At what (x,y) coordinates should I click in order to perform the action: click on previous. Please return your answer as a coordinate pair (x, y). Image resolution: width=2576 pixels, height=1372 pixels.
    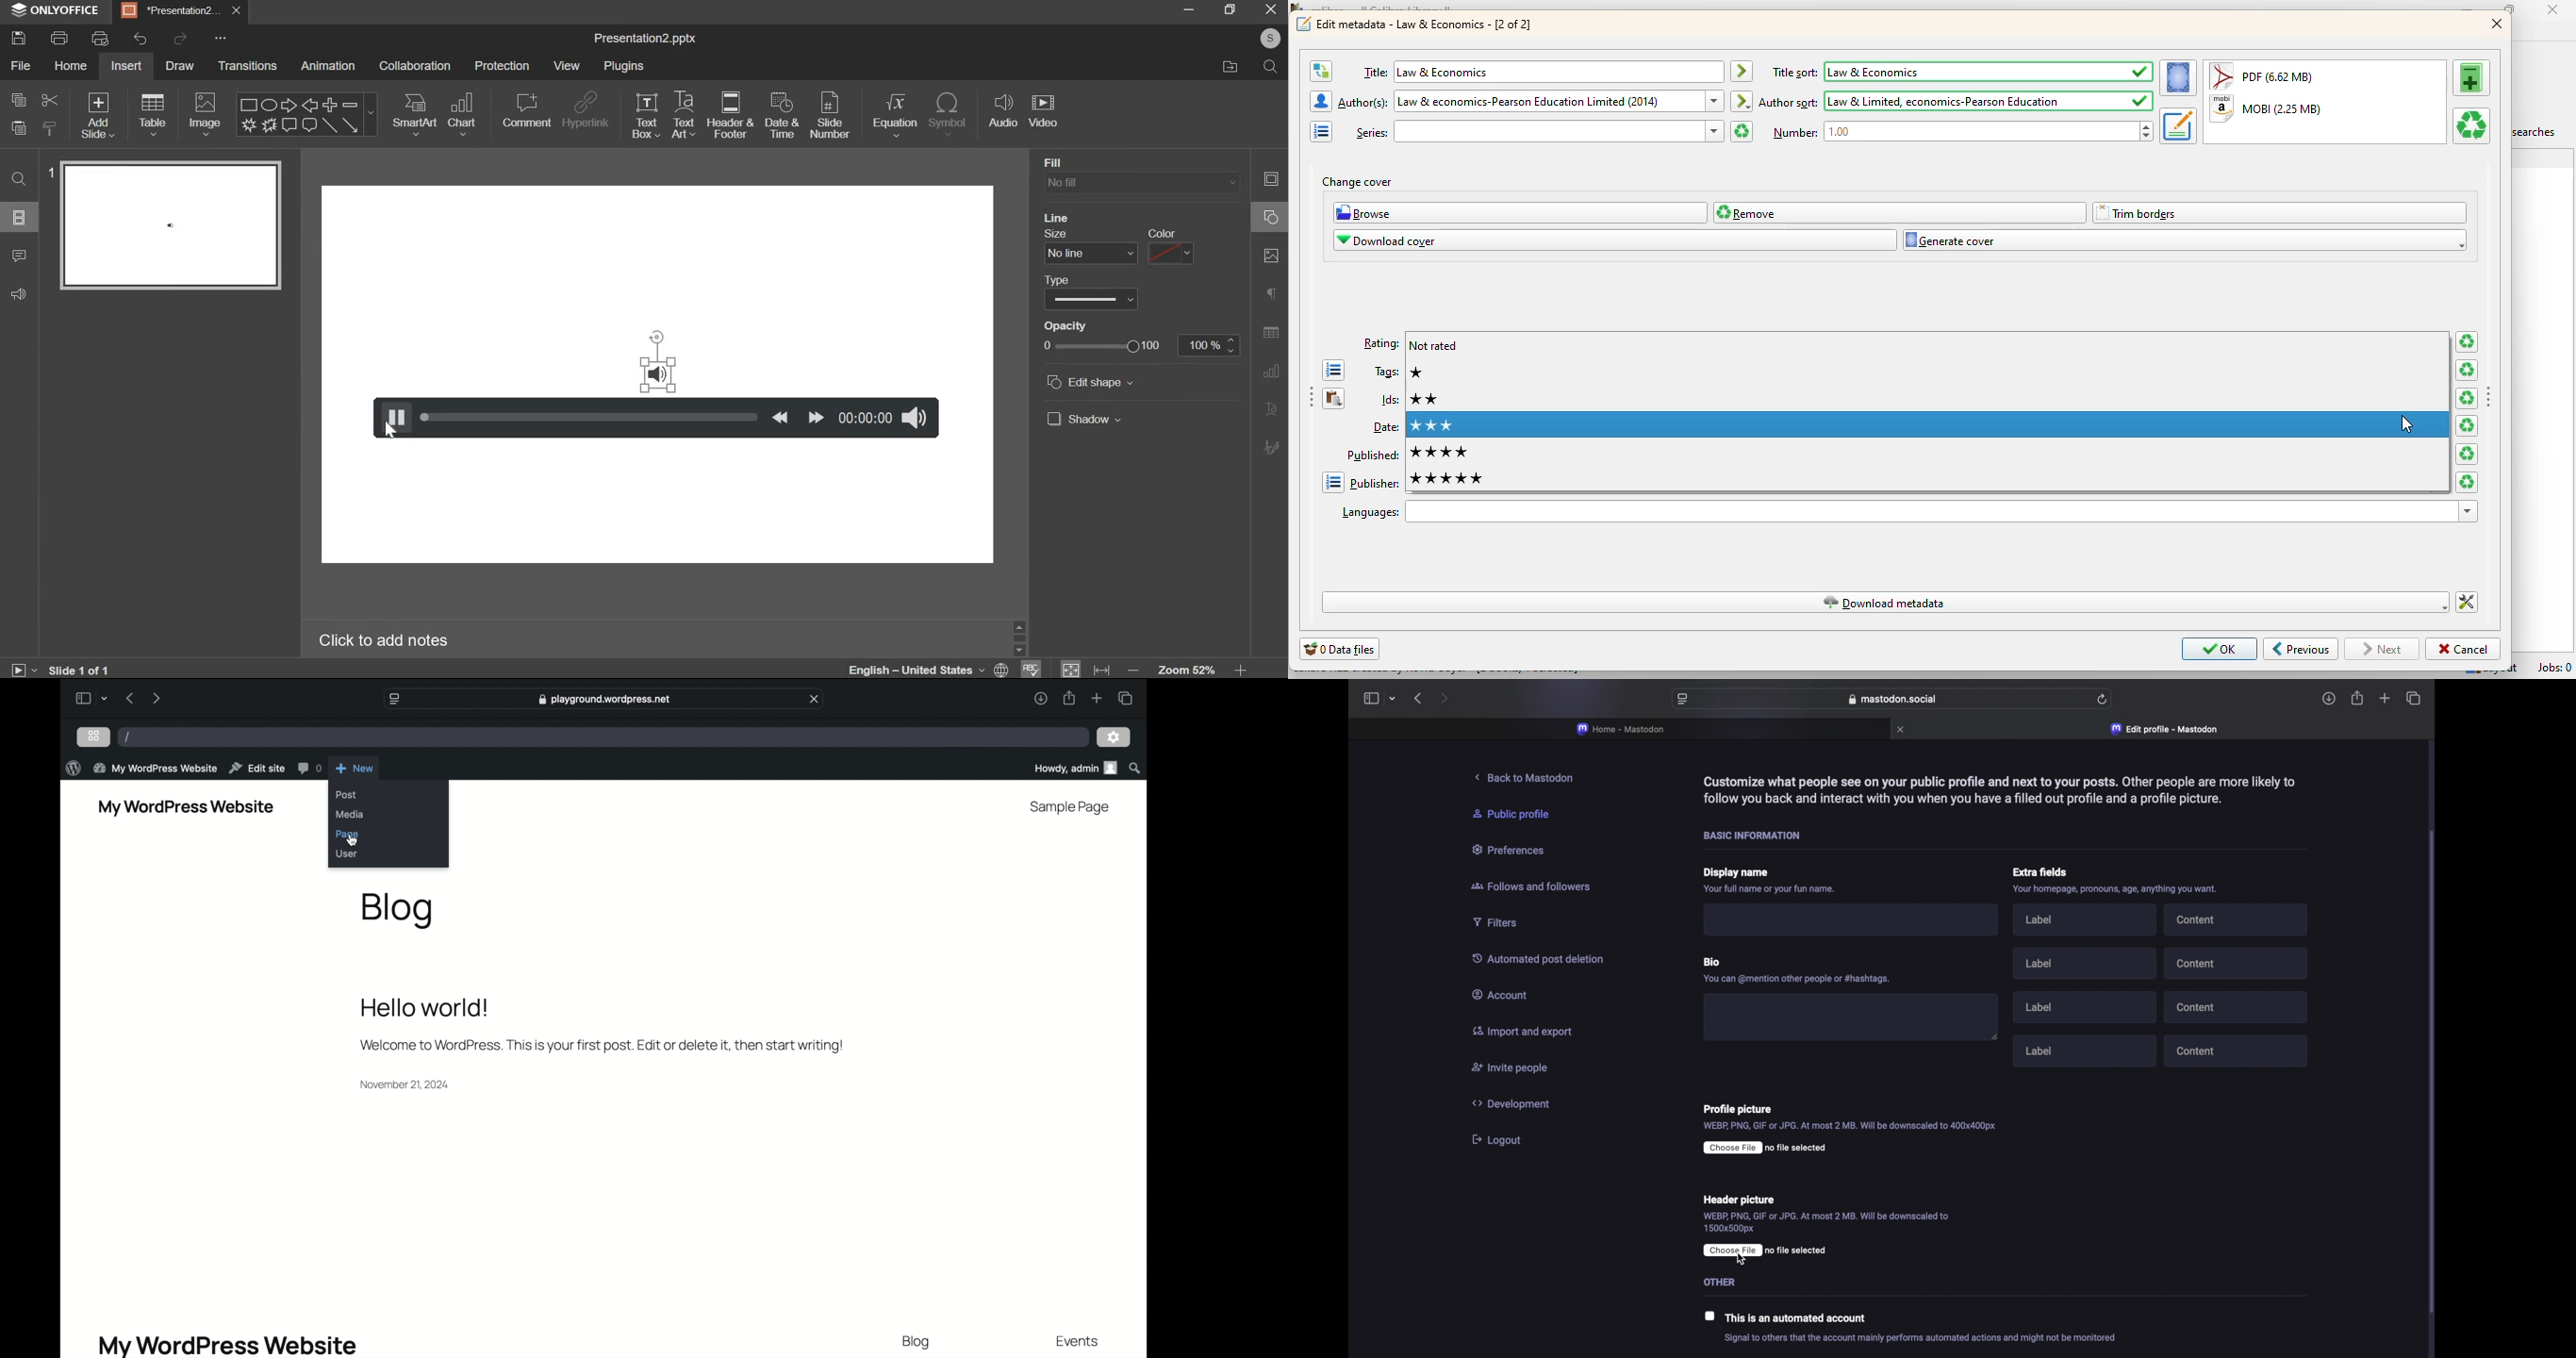
    Looking at the image, I should click on (2301, 650).